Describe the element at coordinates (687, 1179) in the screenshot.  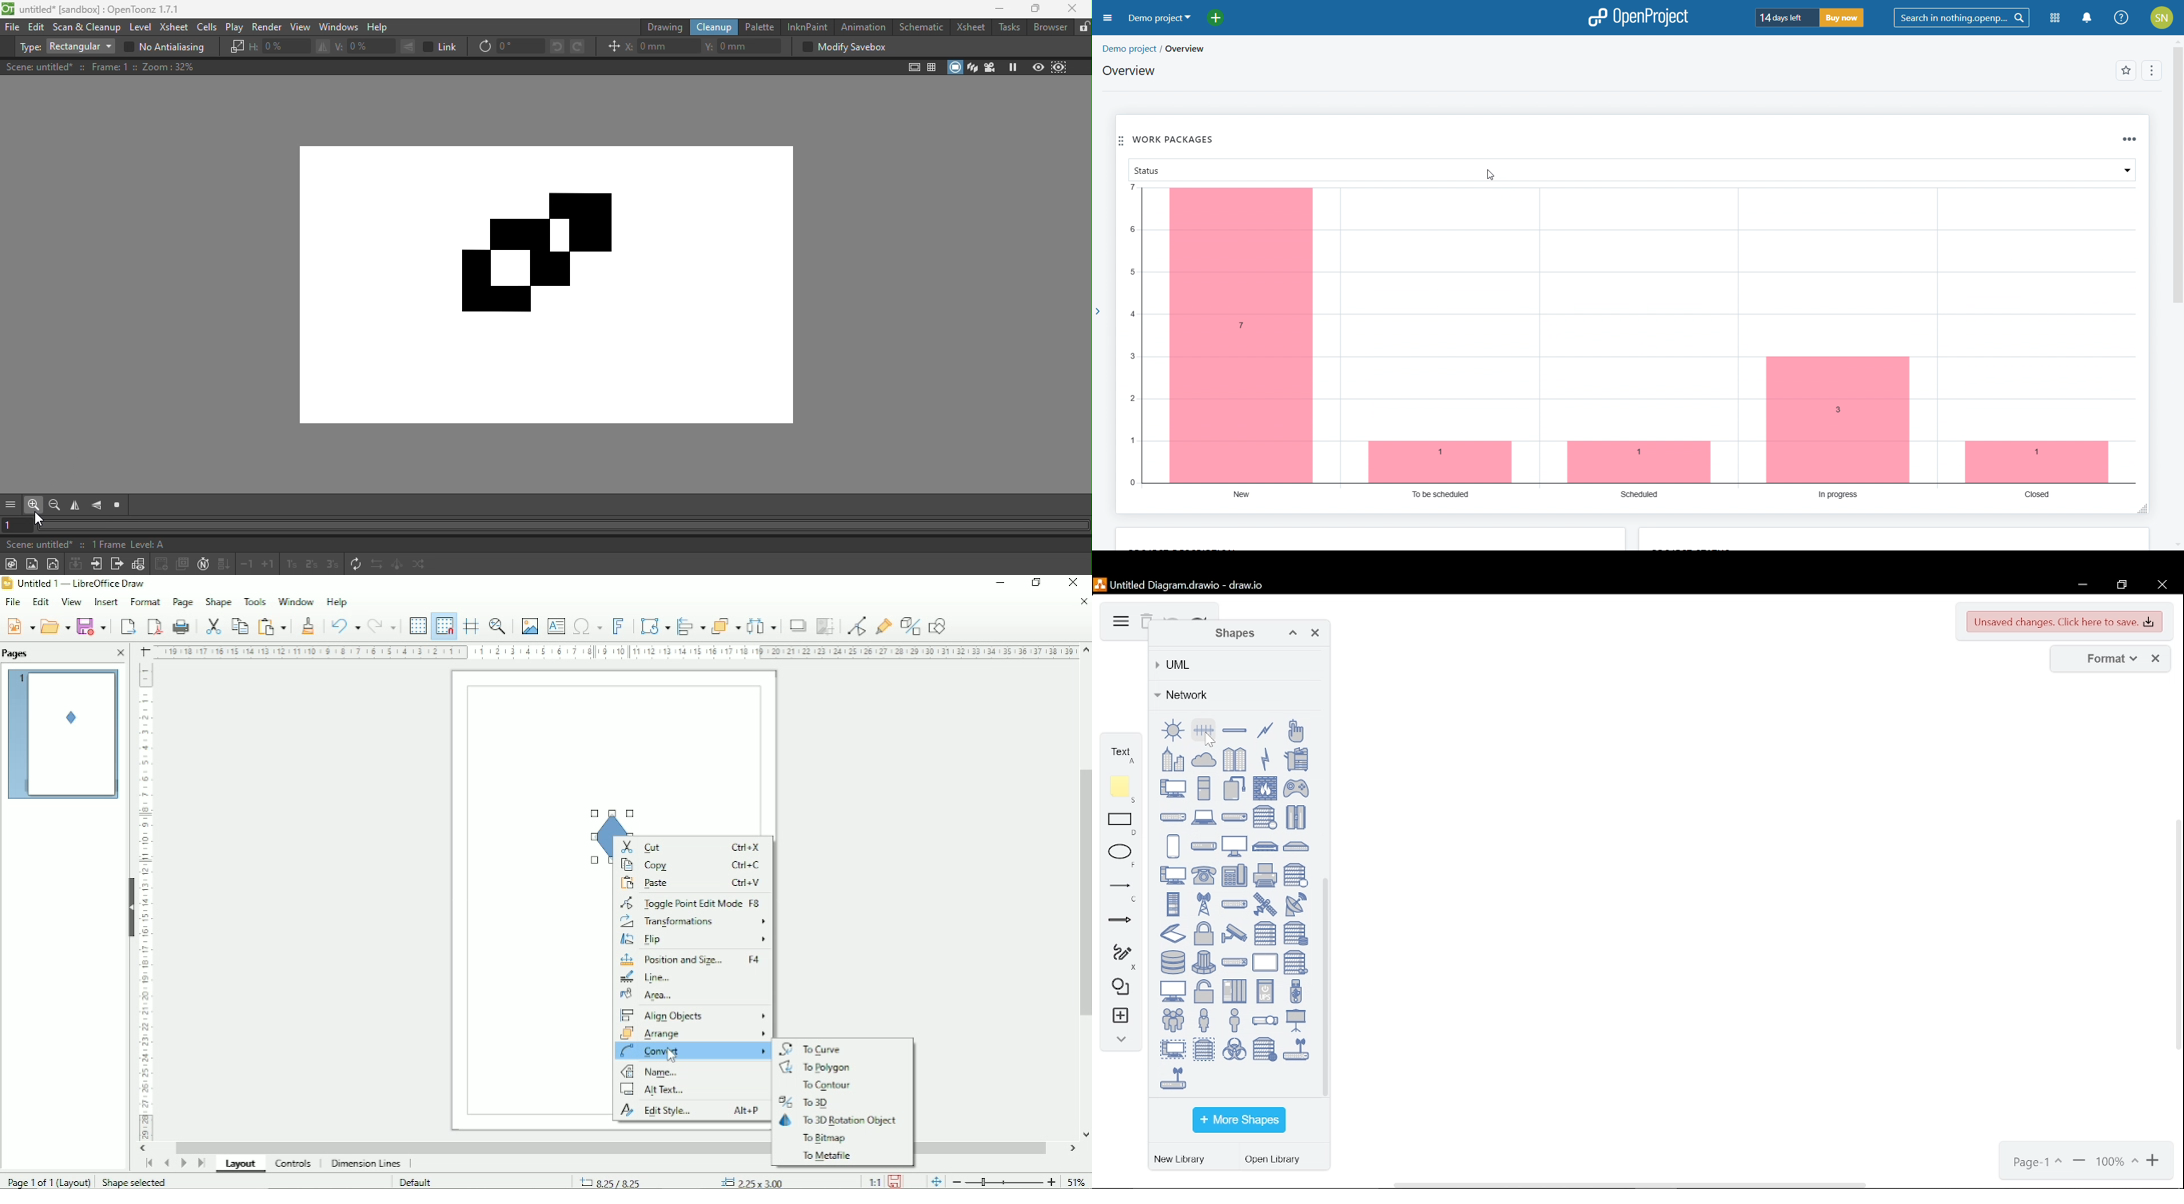
I see `Cursor position` at that location.